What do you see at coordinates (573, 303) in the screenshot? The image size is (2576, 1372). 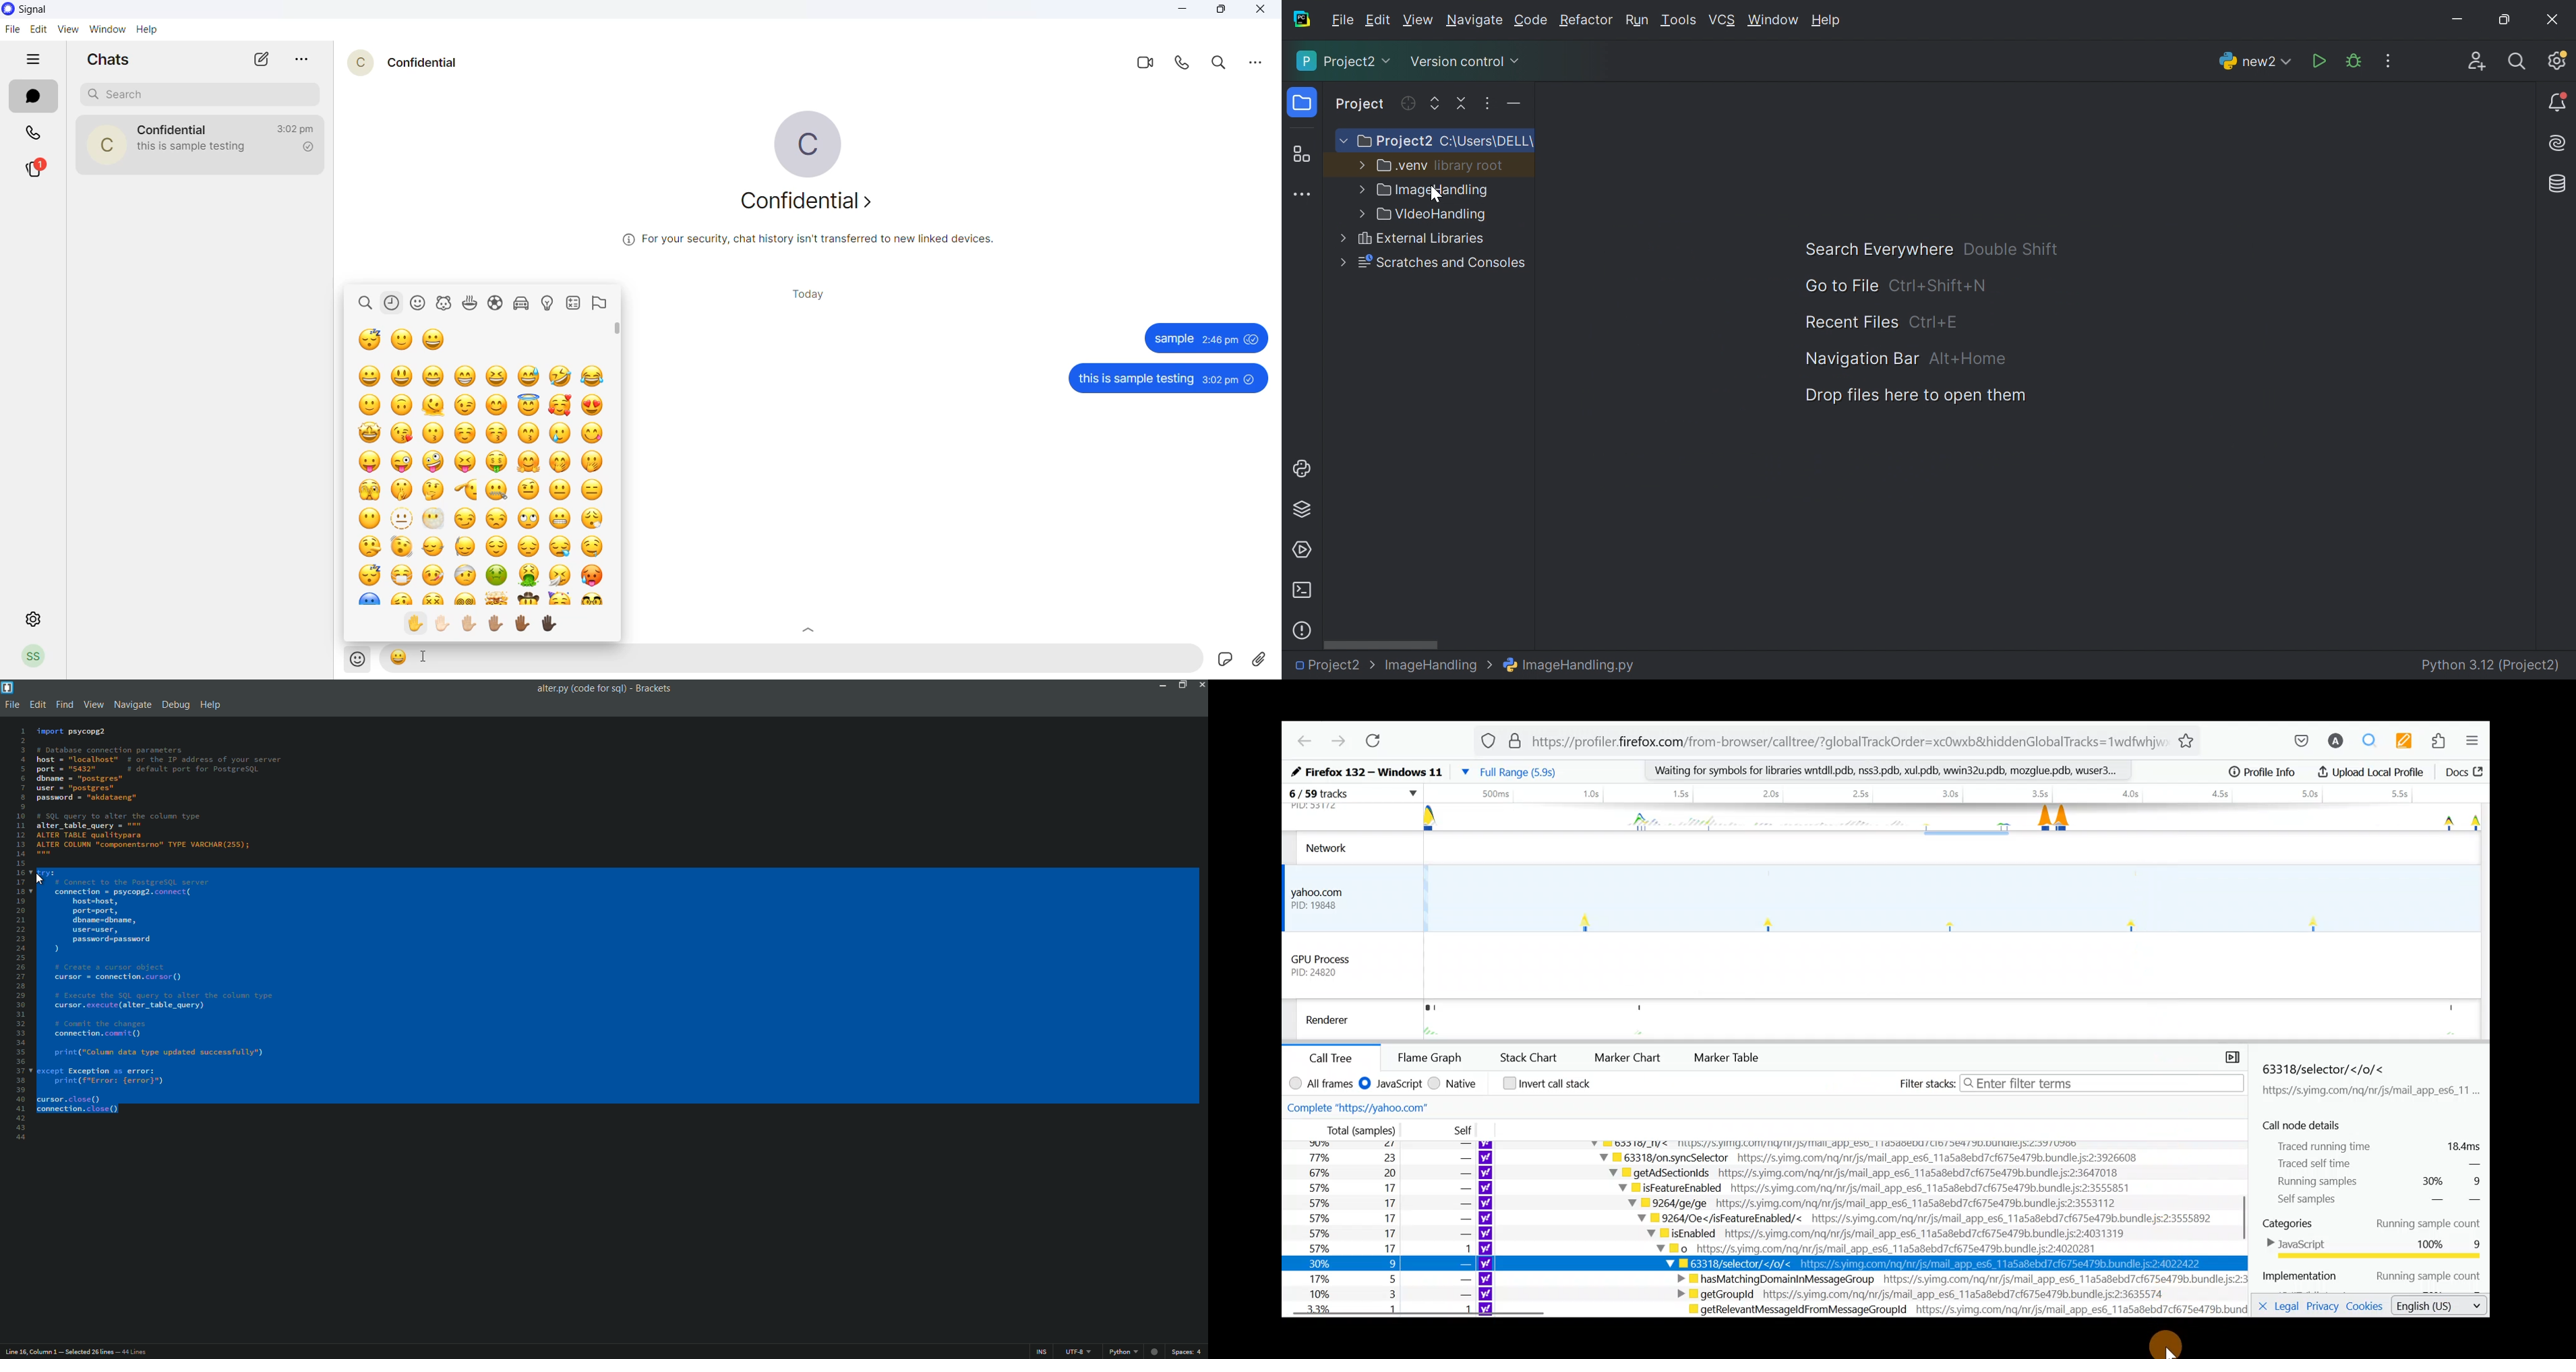 I see `symbol emojis` at bounding box center [573, 303].